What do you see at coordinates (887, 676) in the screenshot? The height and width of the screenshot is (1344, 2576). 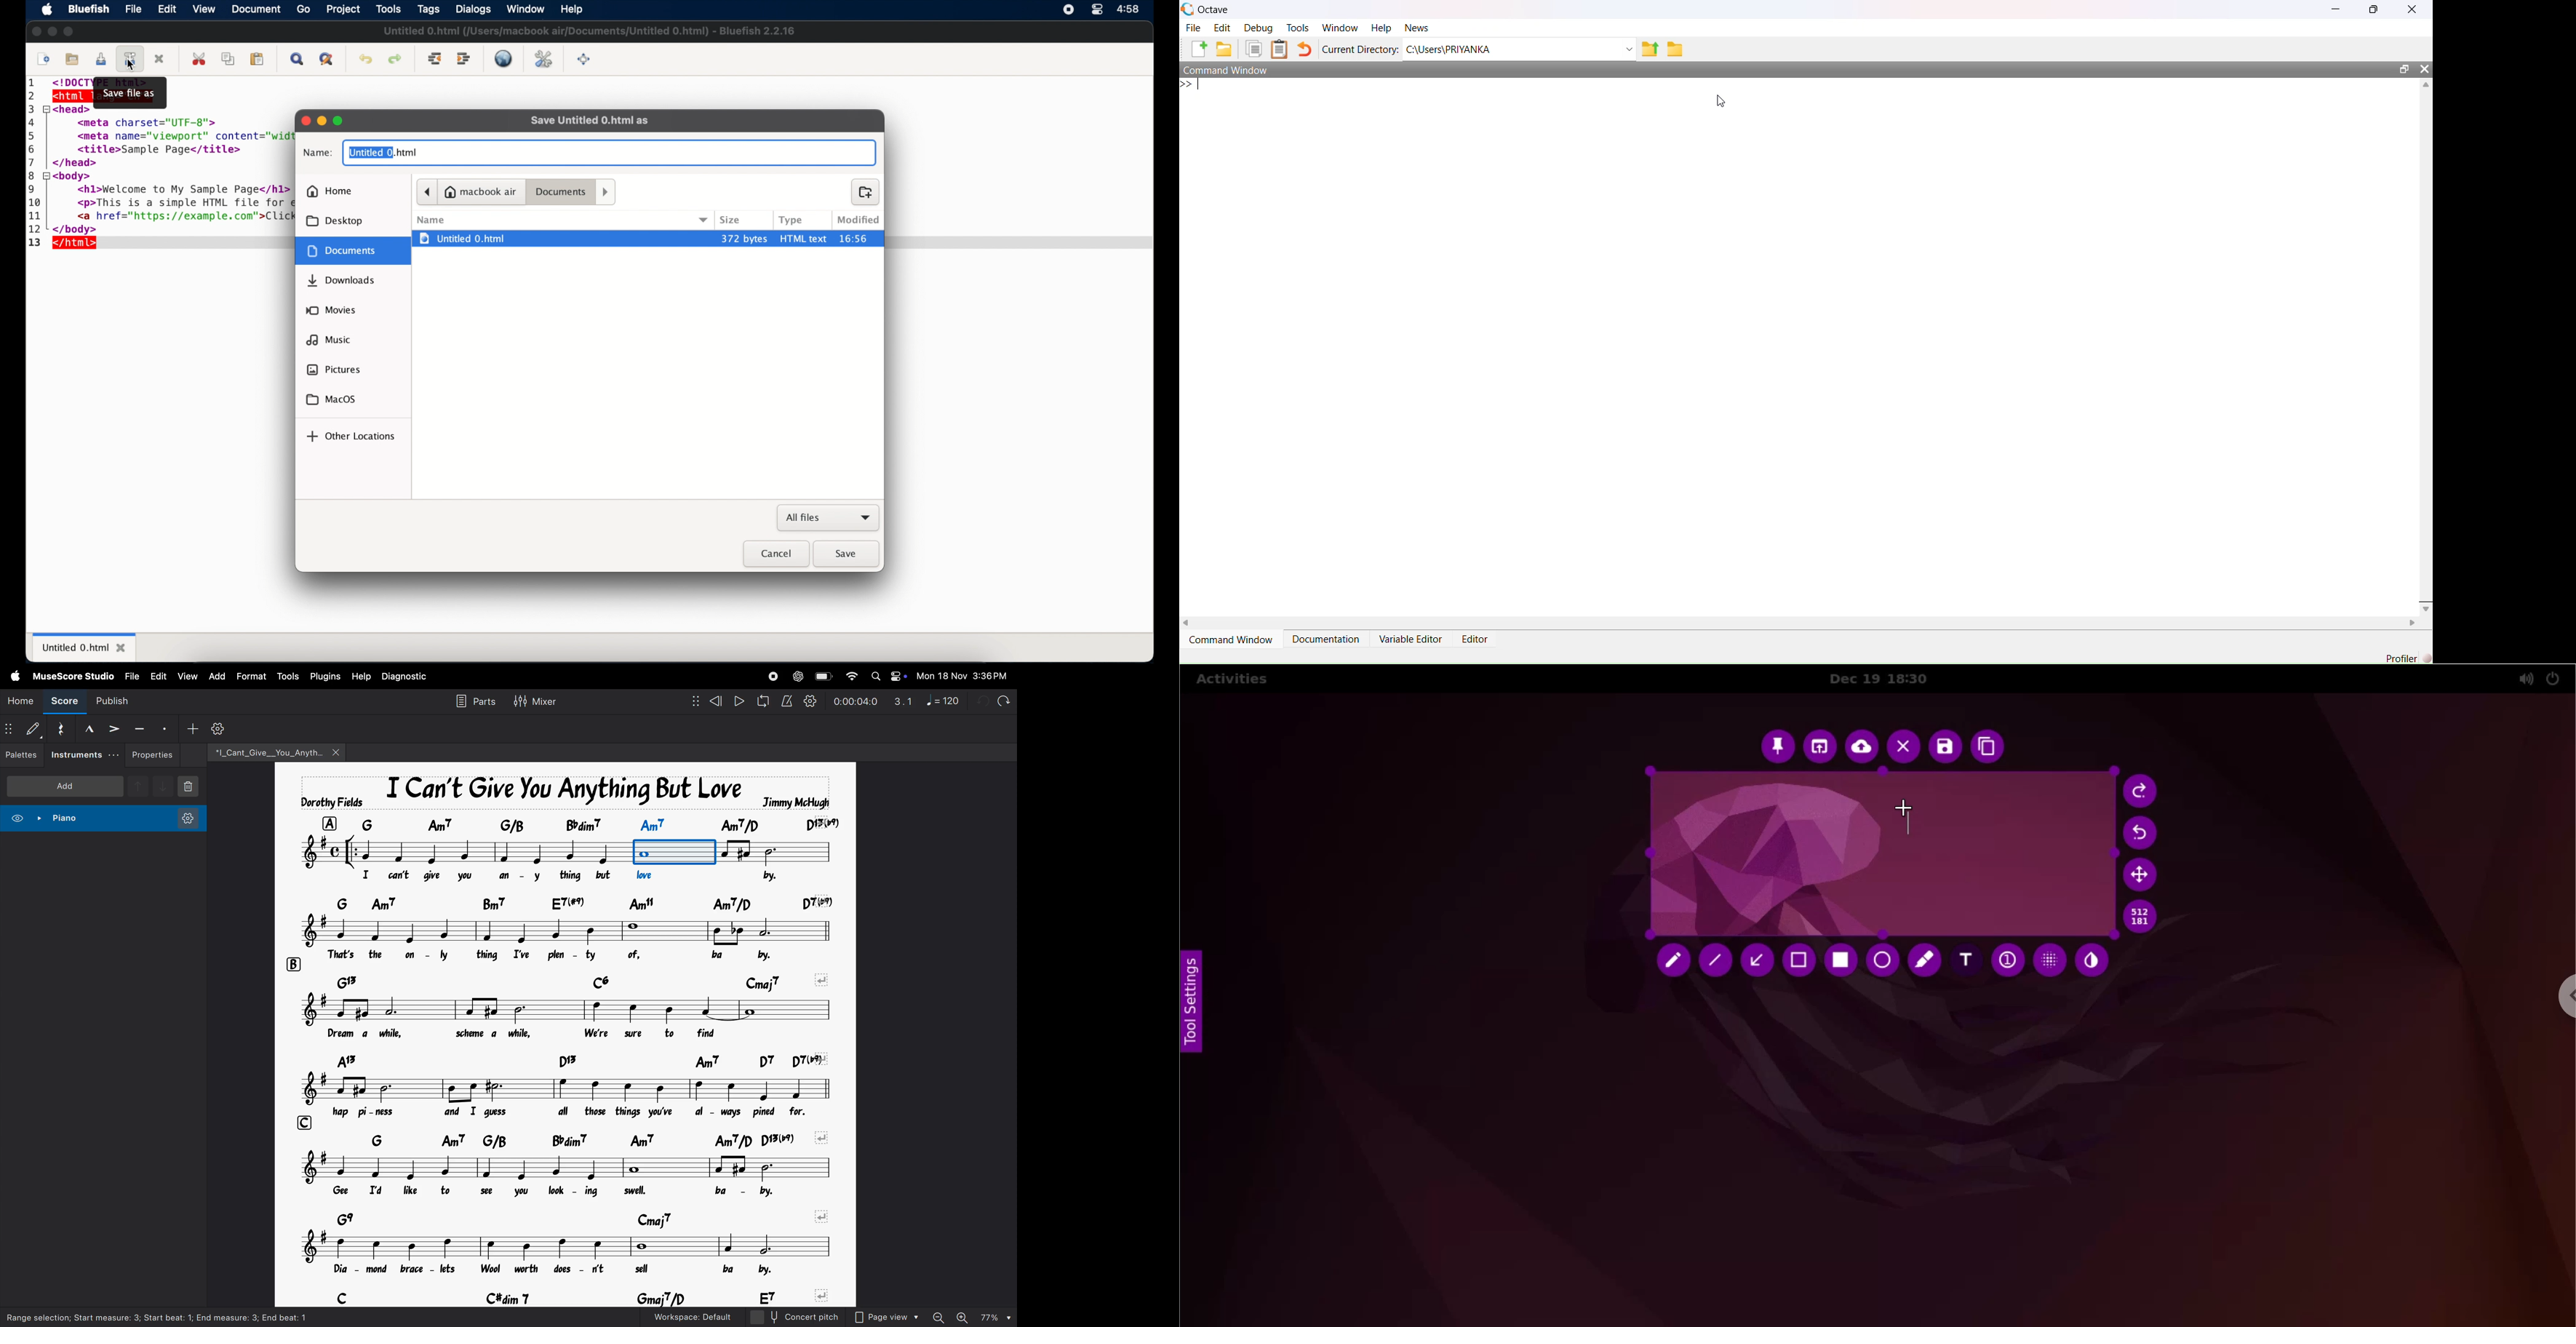 I see `apple widgets` at bounding box center [887, 676].